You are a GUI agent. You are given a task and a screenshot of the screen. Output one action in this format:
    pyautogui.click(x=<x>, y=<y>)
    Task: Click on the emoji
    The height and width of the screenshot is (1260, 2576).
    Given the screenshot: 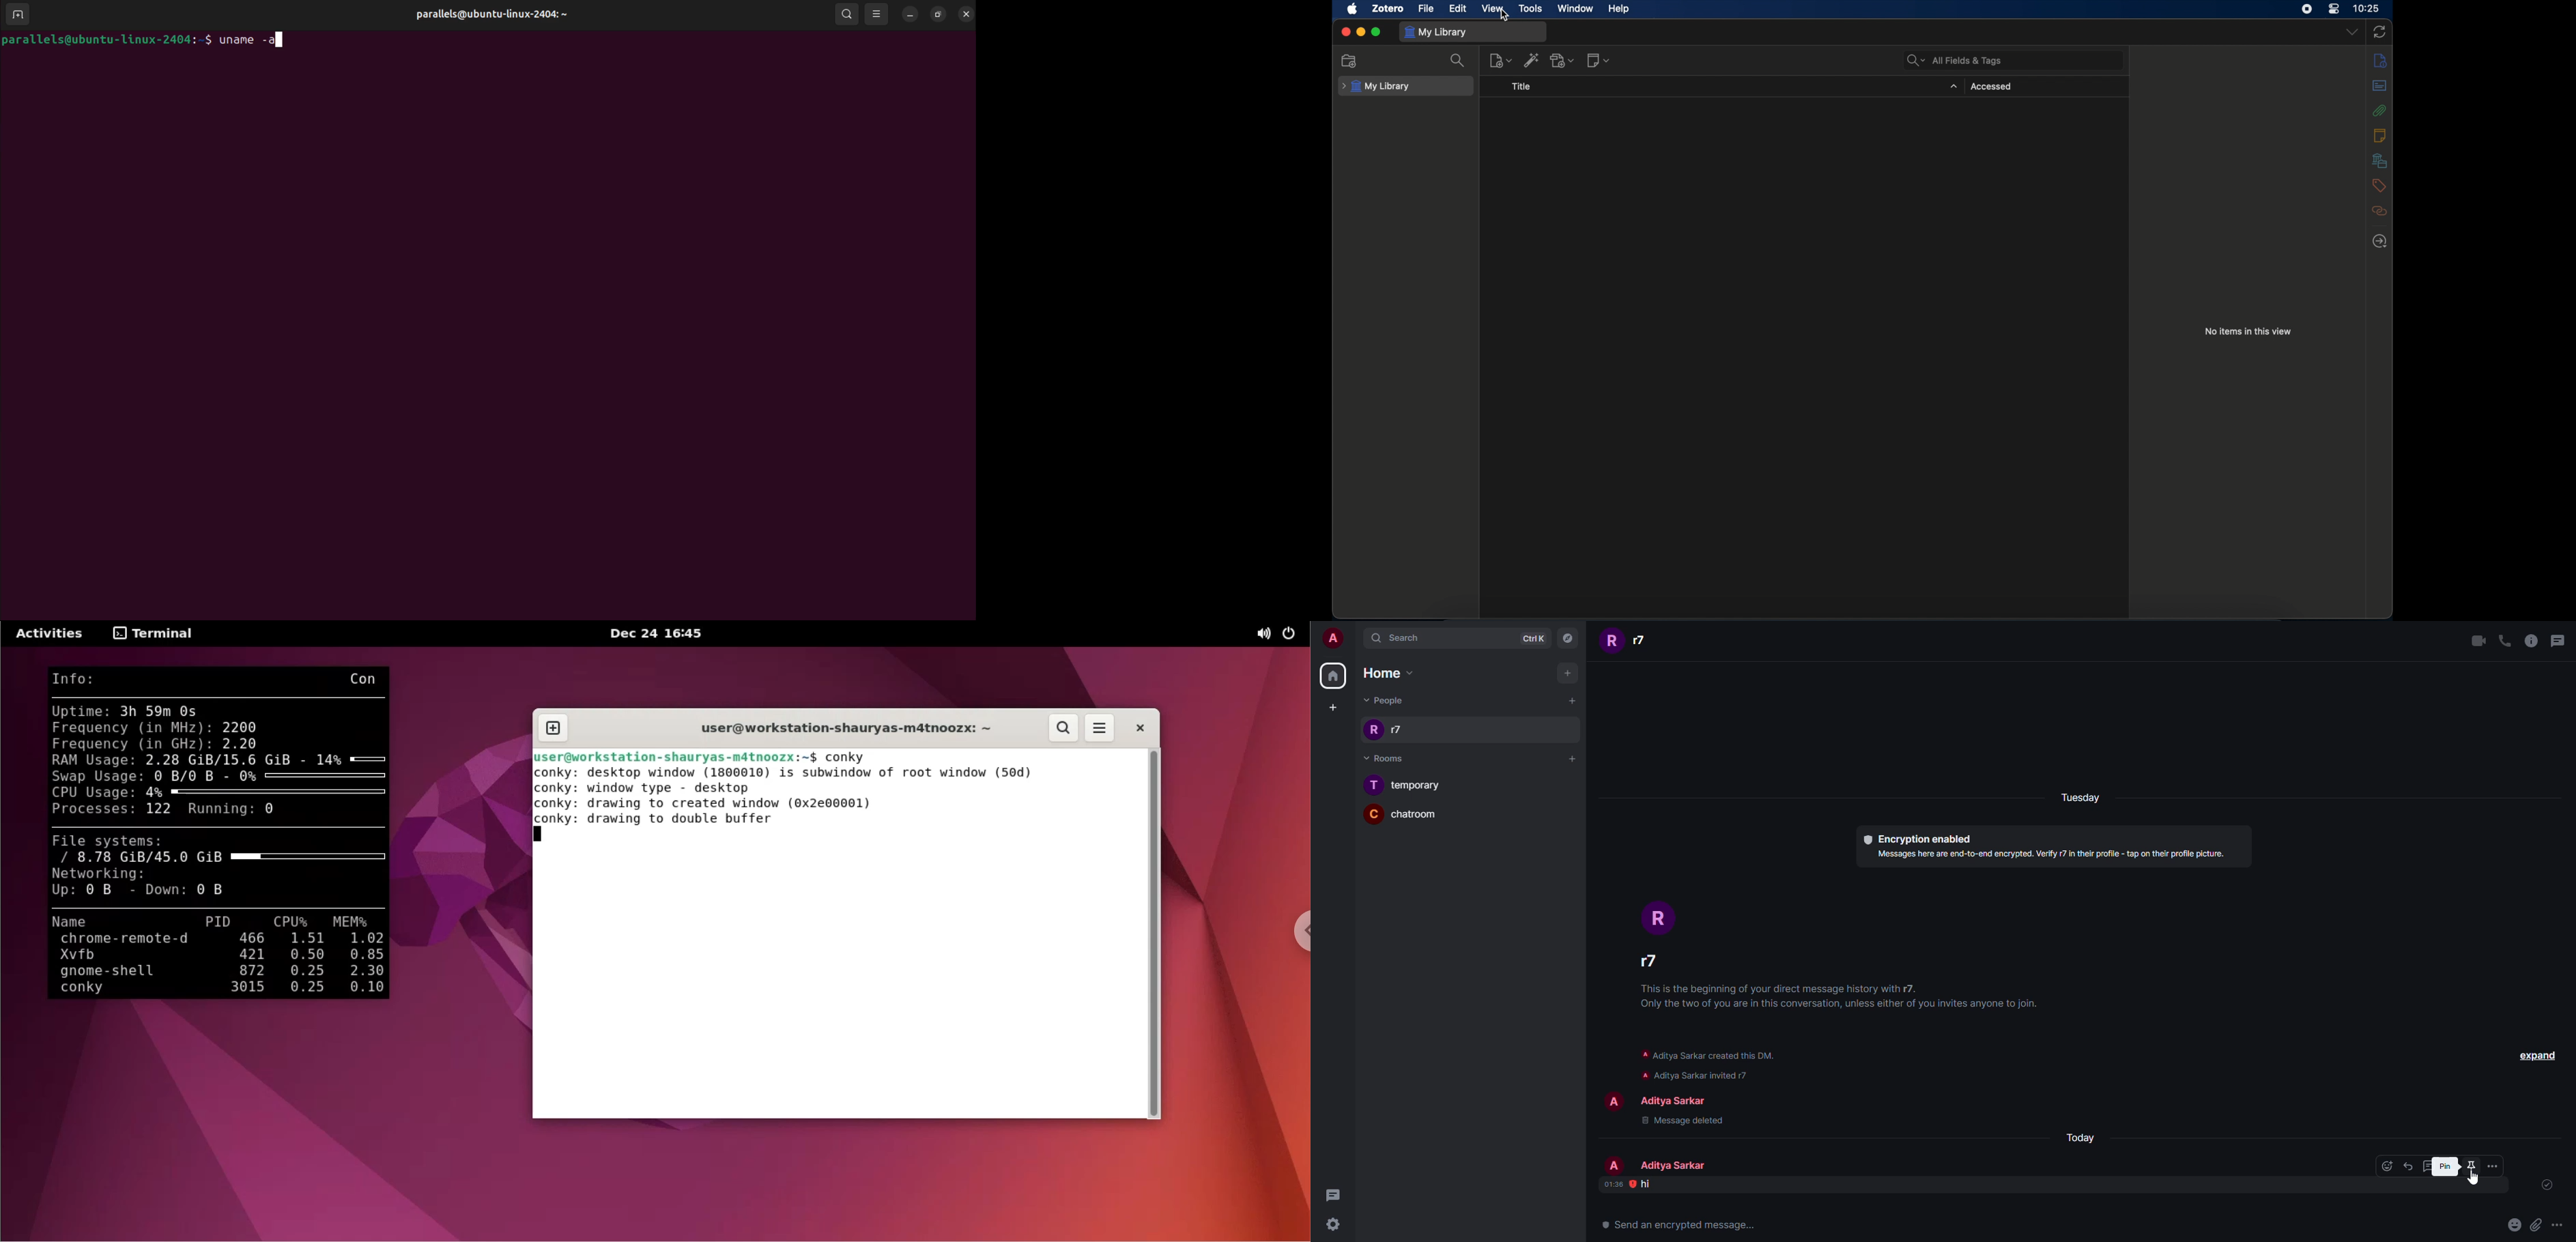 What is the action you would take?
    pyautogui.click(x=2387, y=1166)
    